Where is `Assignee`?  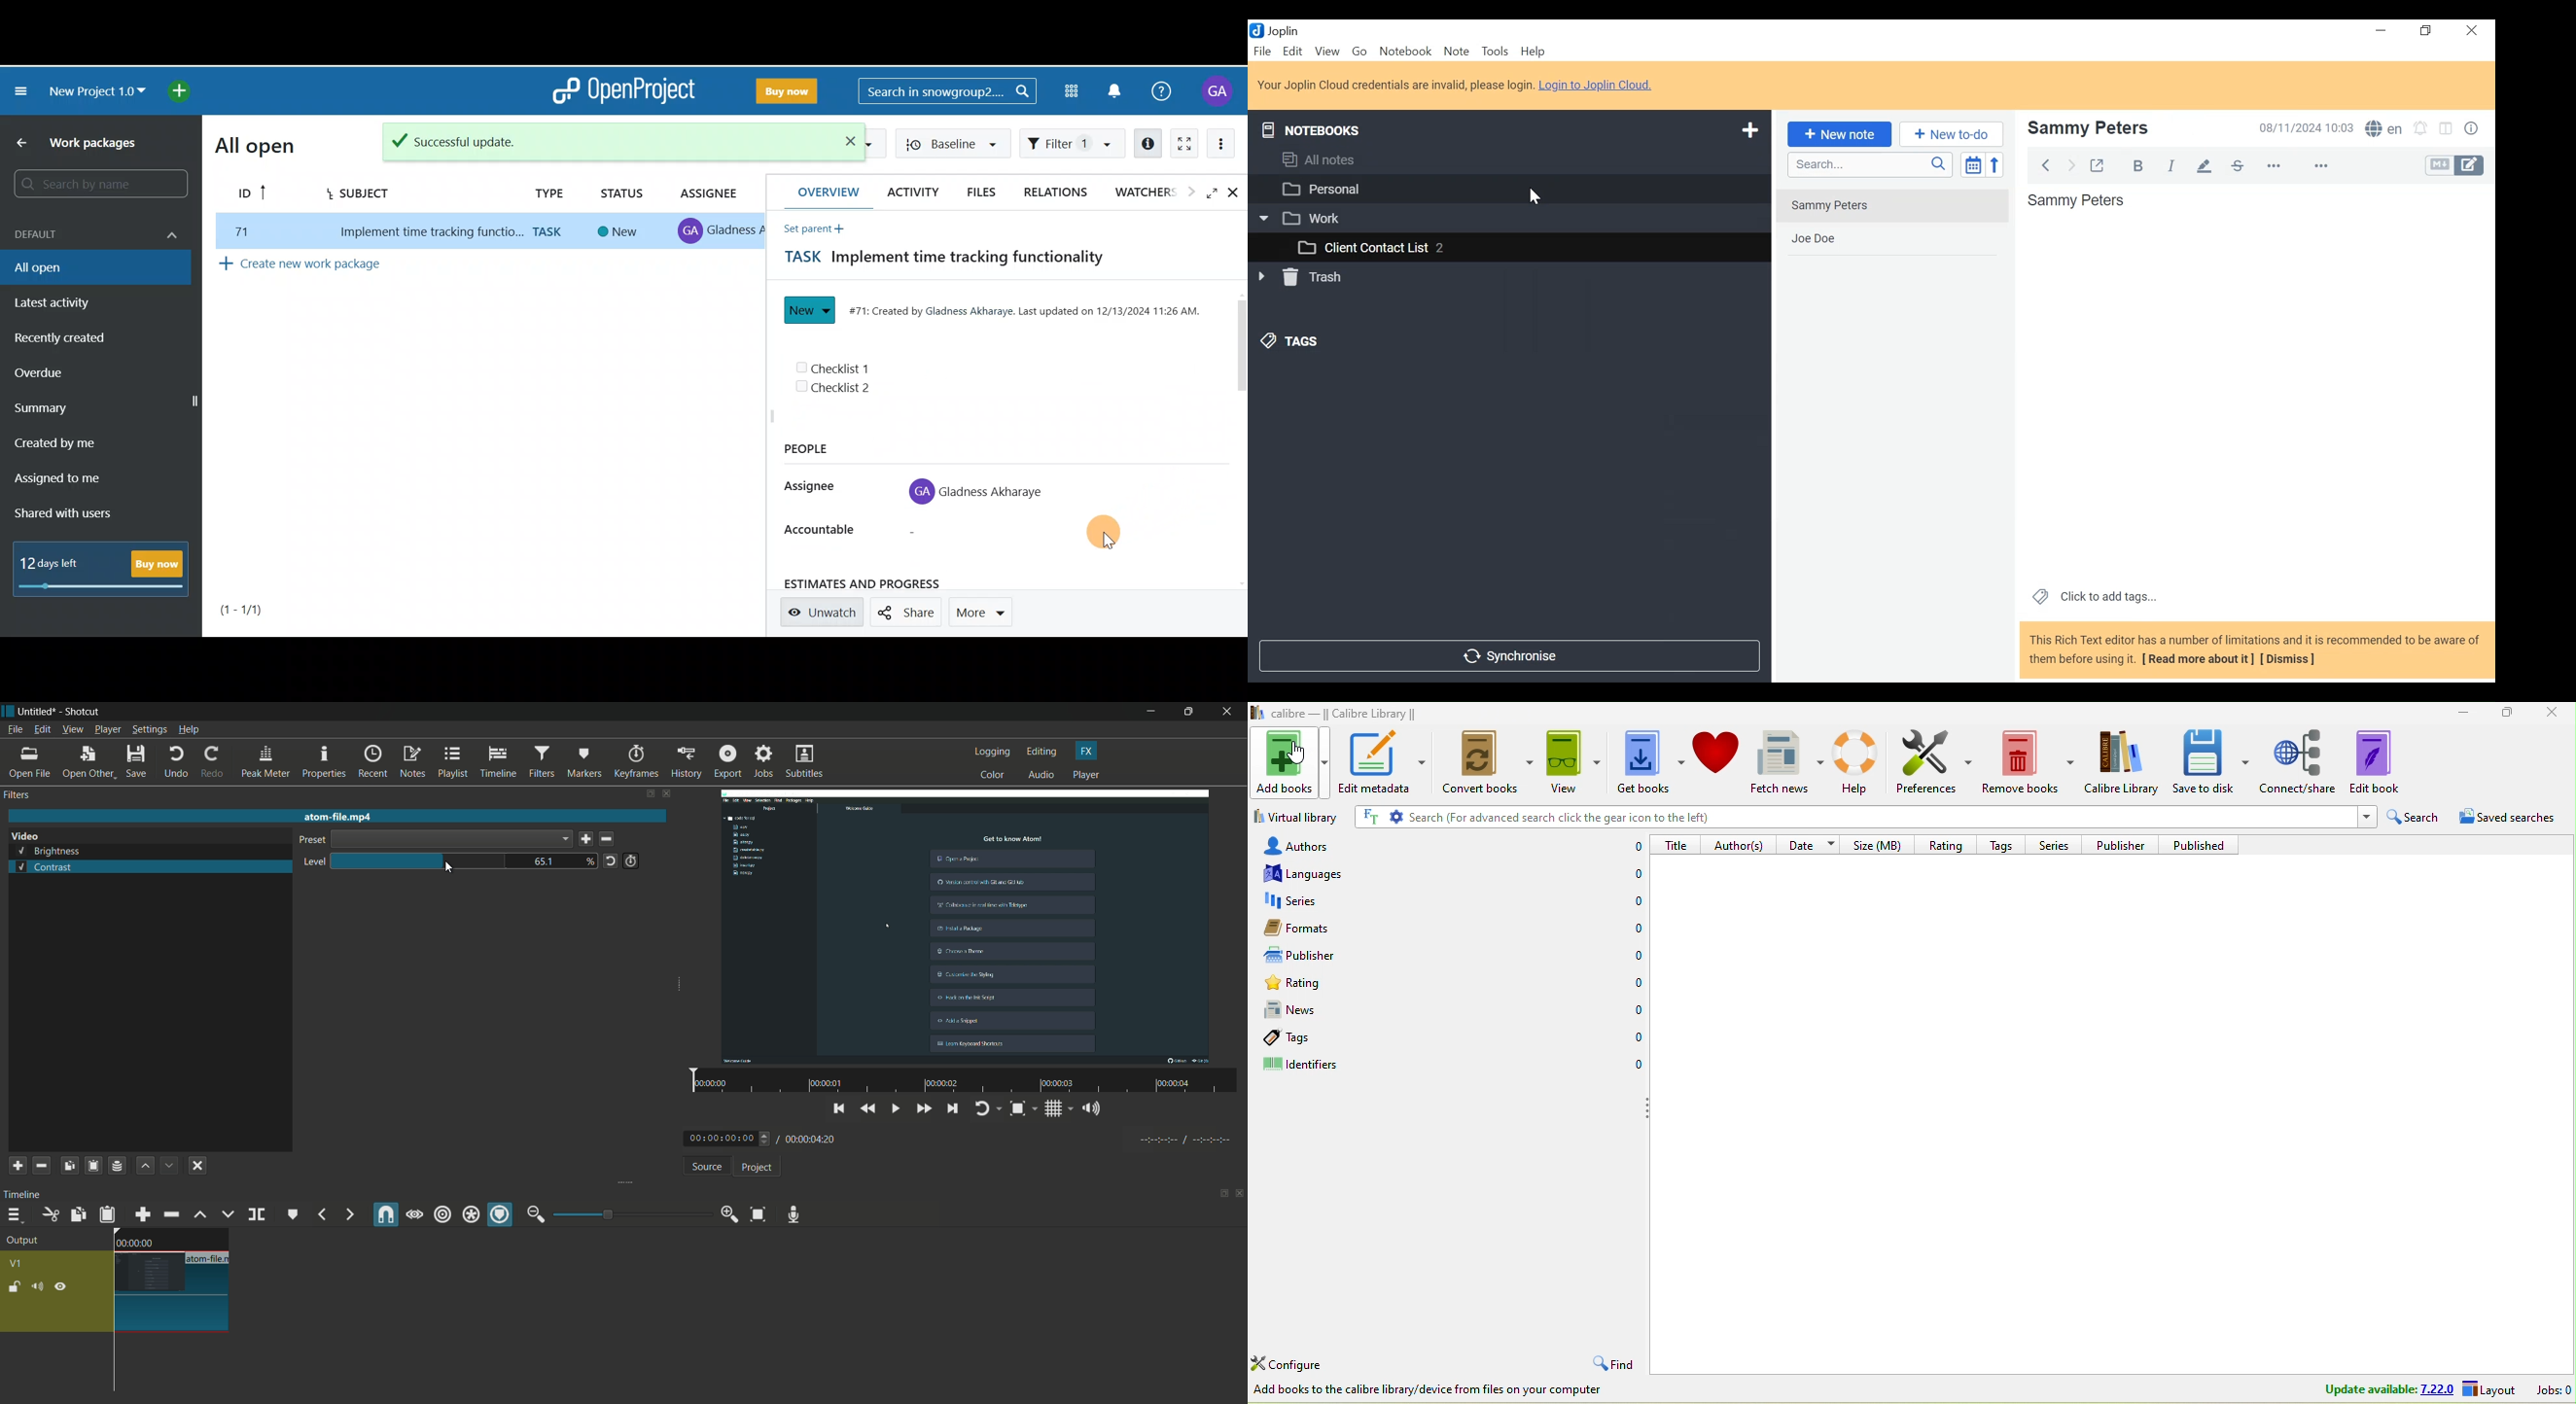
Assignee is located at coordinates (807, 486).